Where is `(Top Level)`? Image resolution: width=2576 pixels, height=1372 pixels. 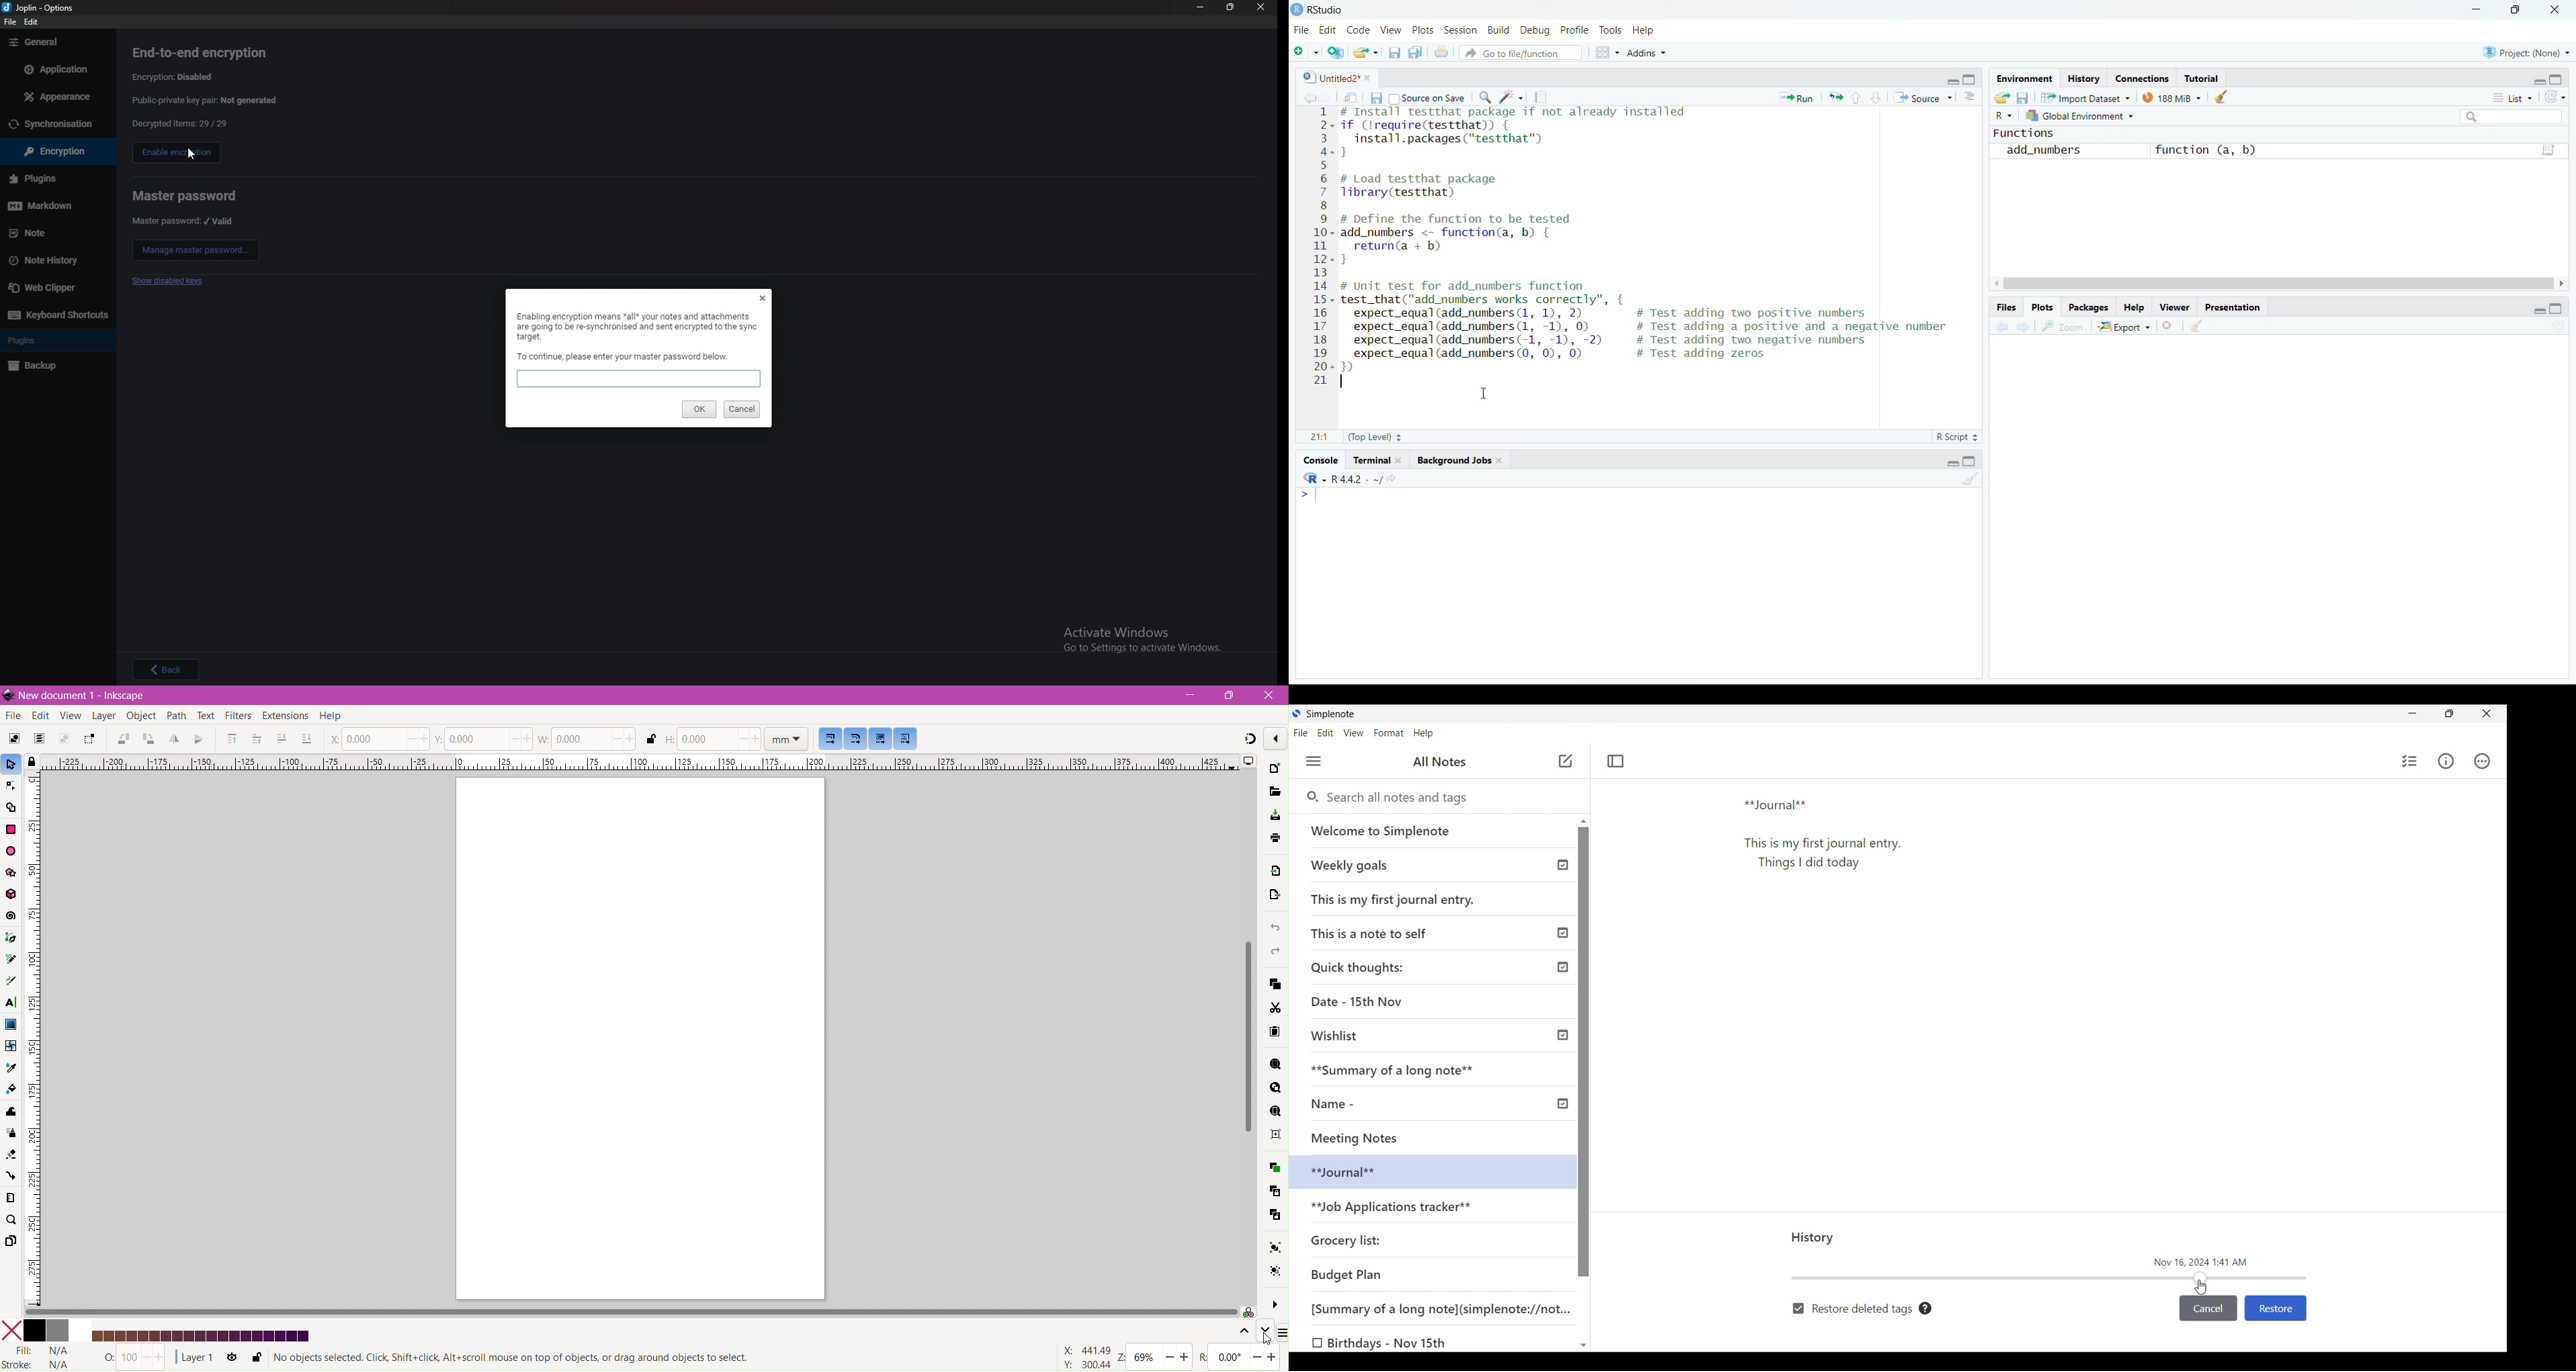 (Top Level) is located at coordinates (1373, 436).